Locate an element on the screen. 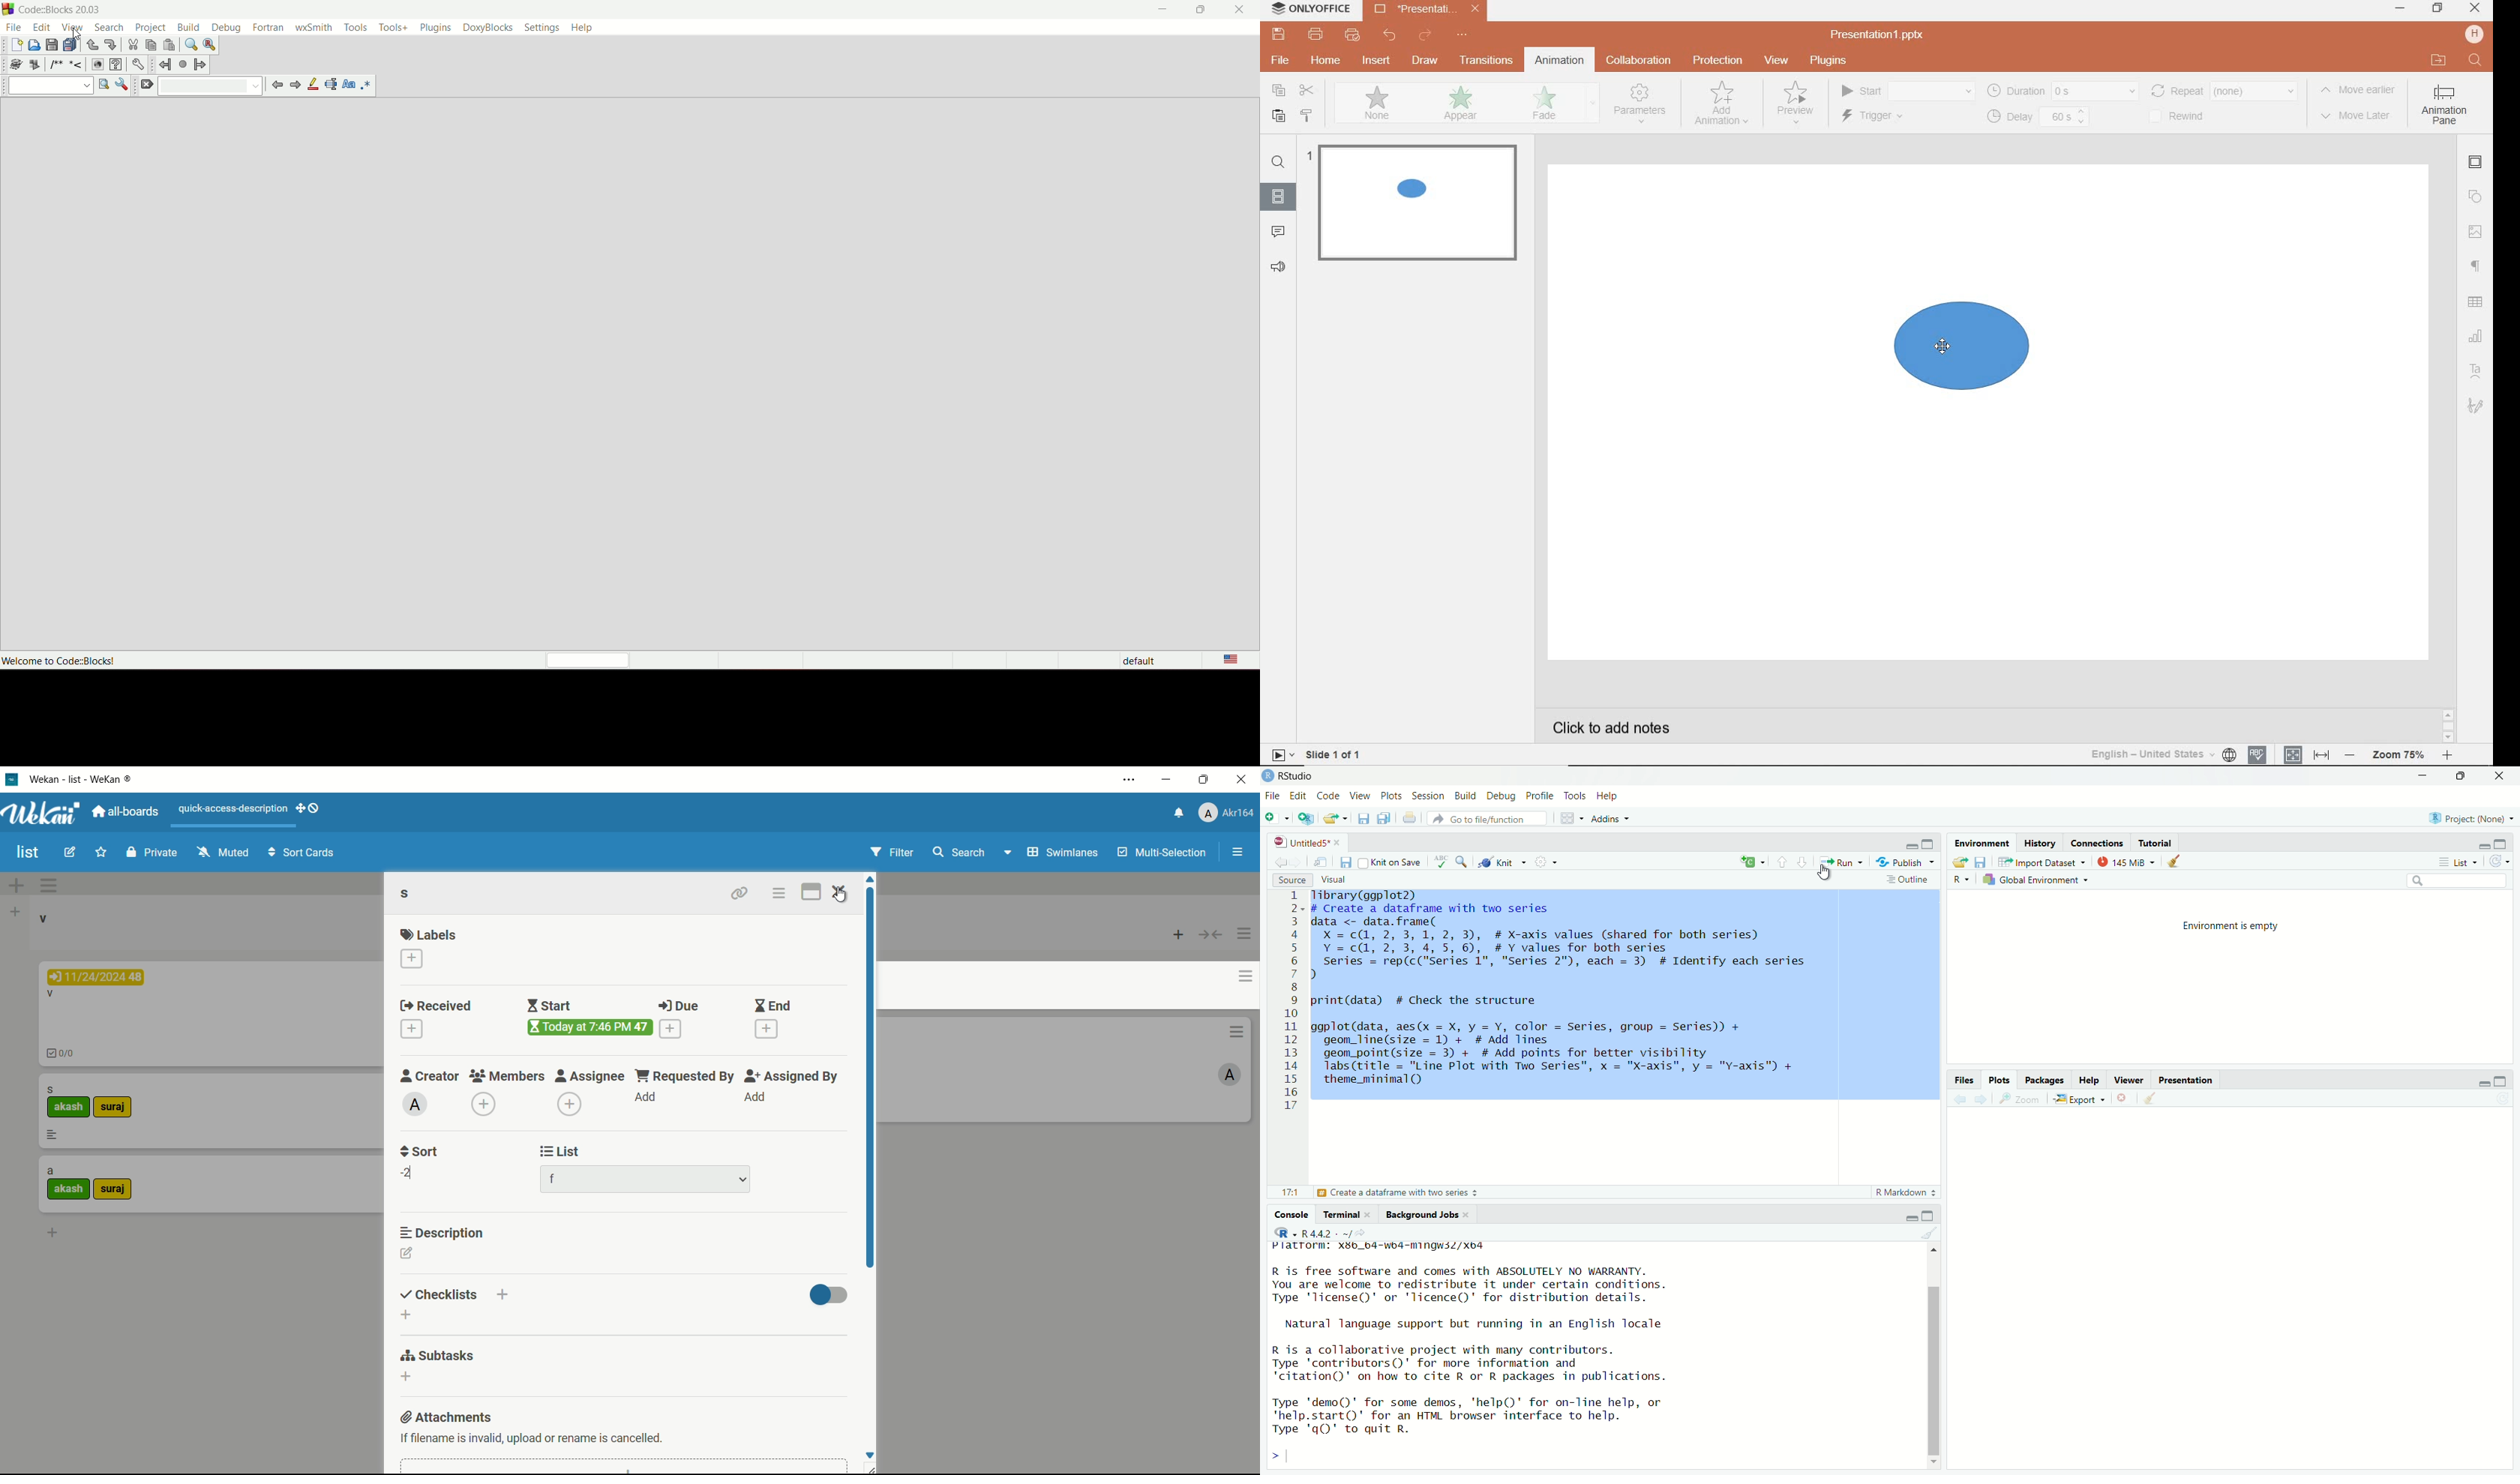 The width and height of the screenshot is (2520, 1484). due date is located at coordinates (96, 977).